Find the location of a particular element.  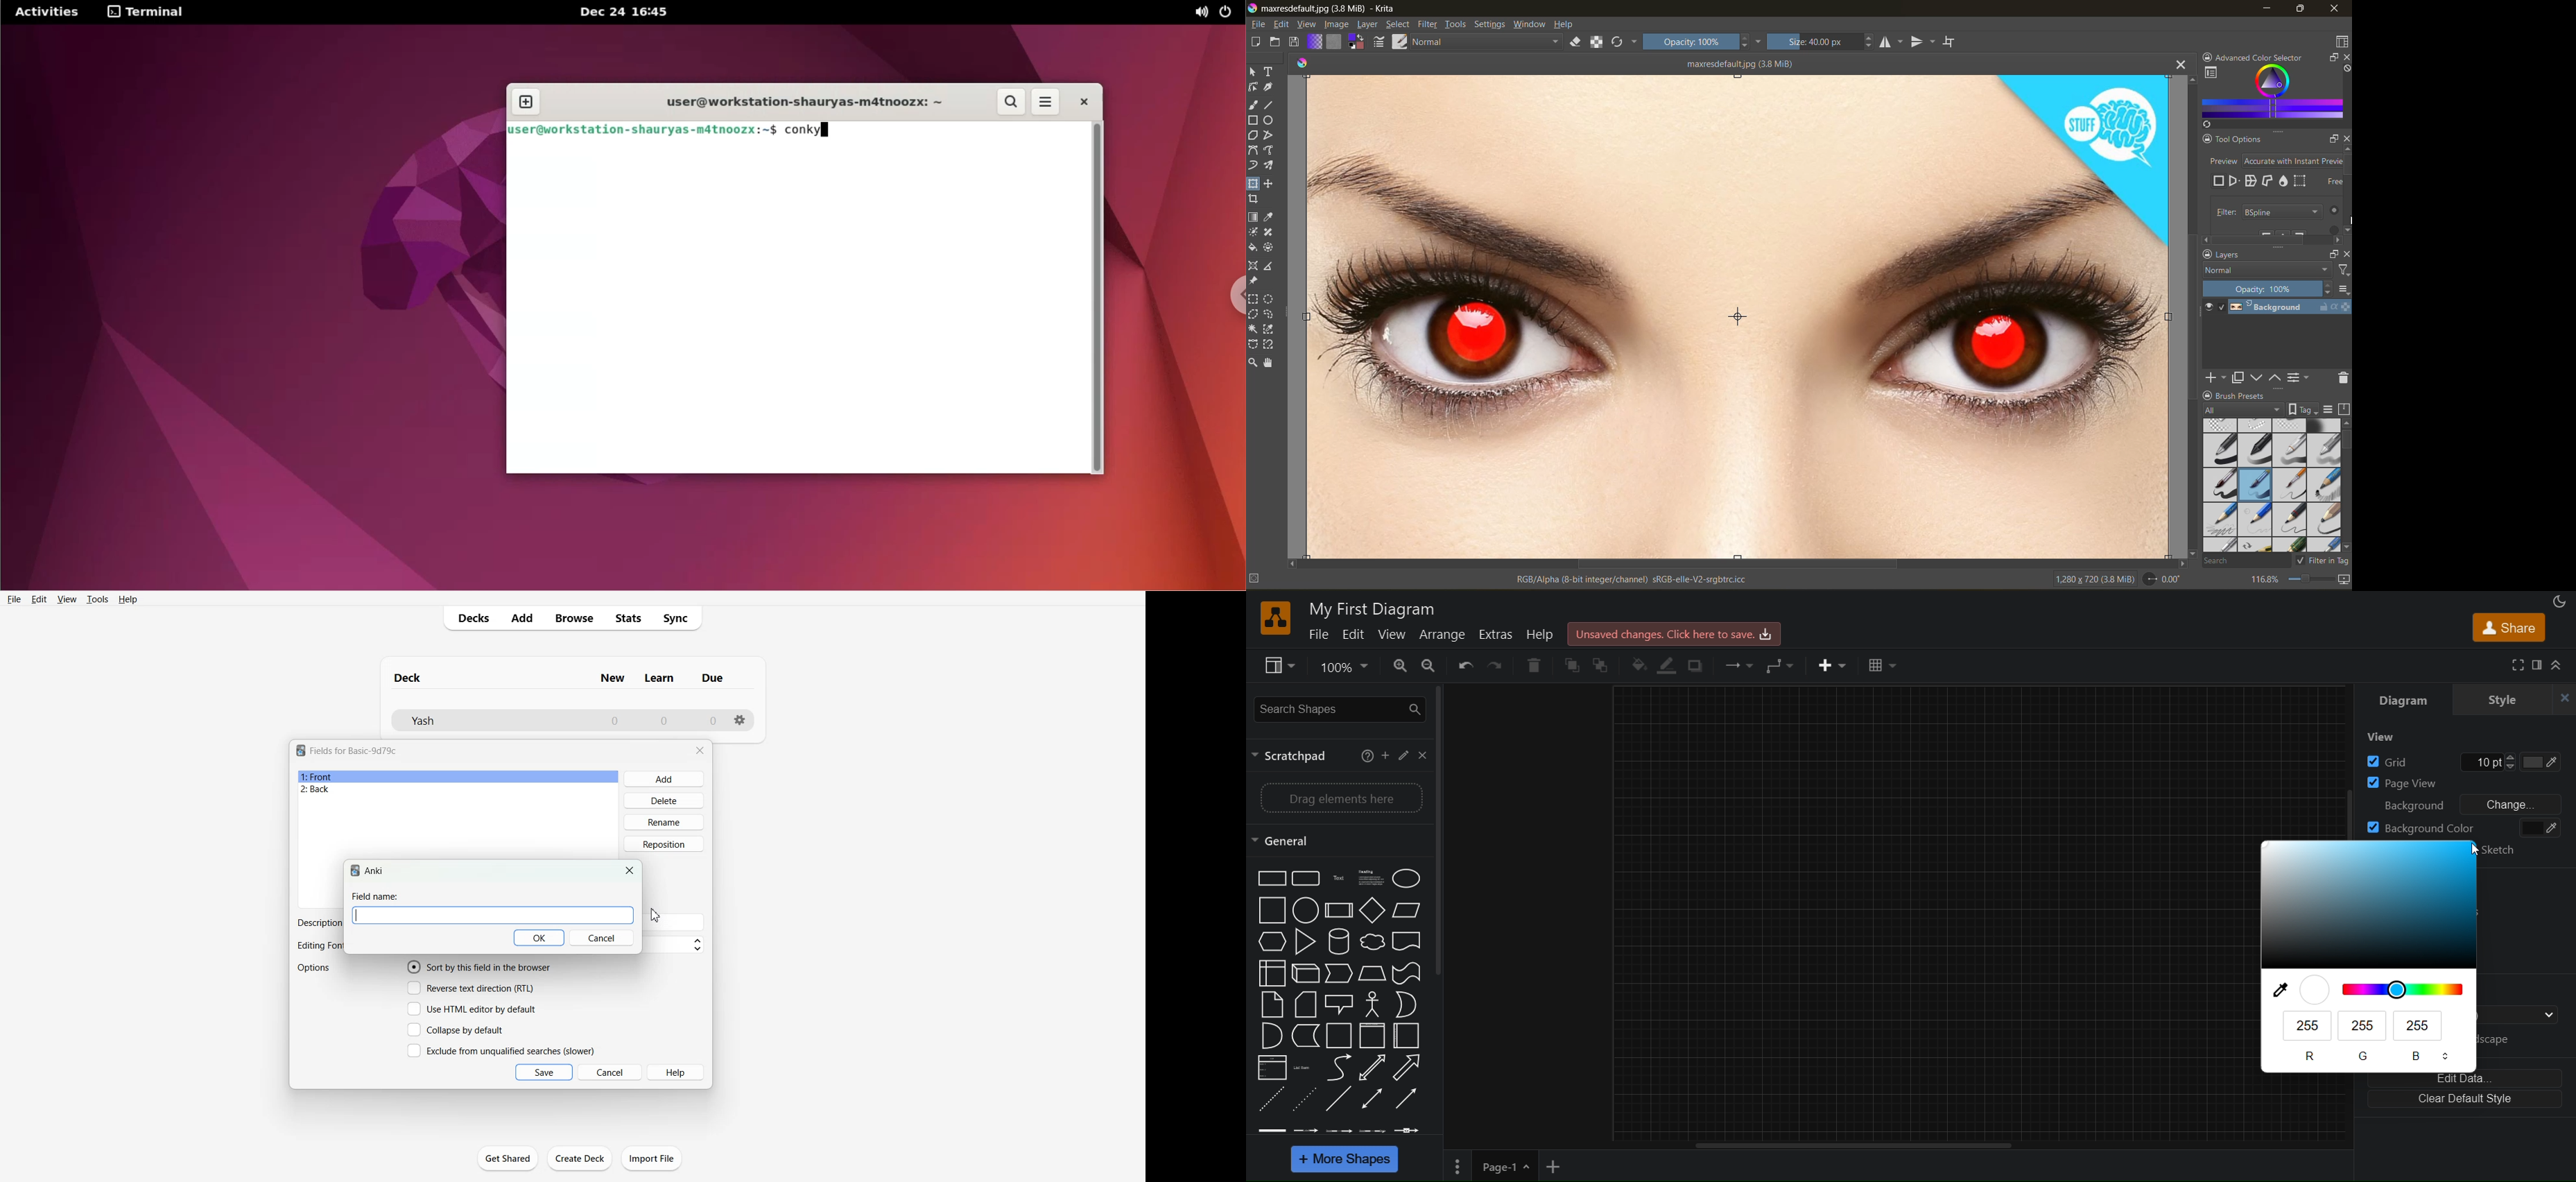

select is located at coordinates (1399, 24).